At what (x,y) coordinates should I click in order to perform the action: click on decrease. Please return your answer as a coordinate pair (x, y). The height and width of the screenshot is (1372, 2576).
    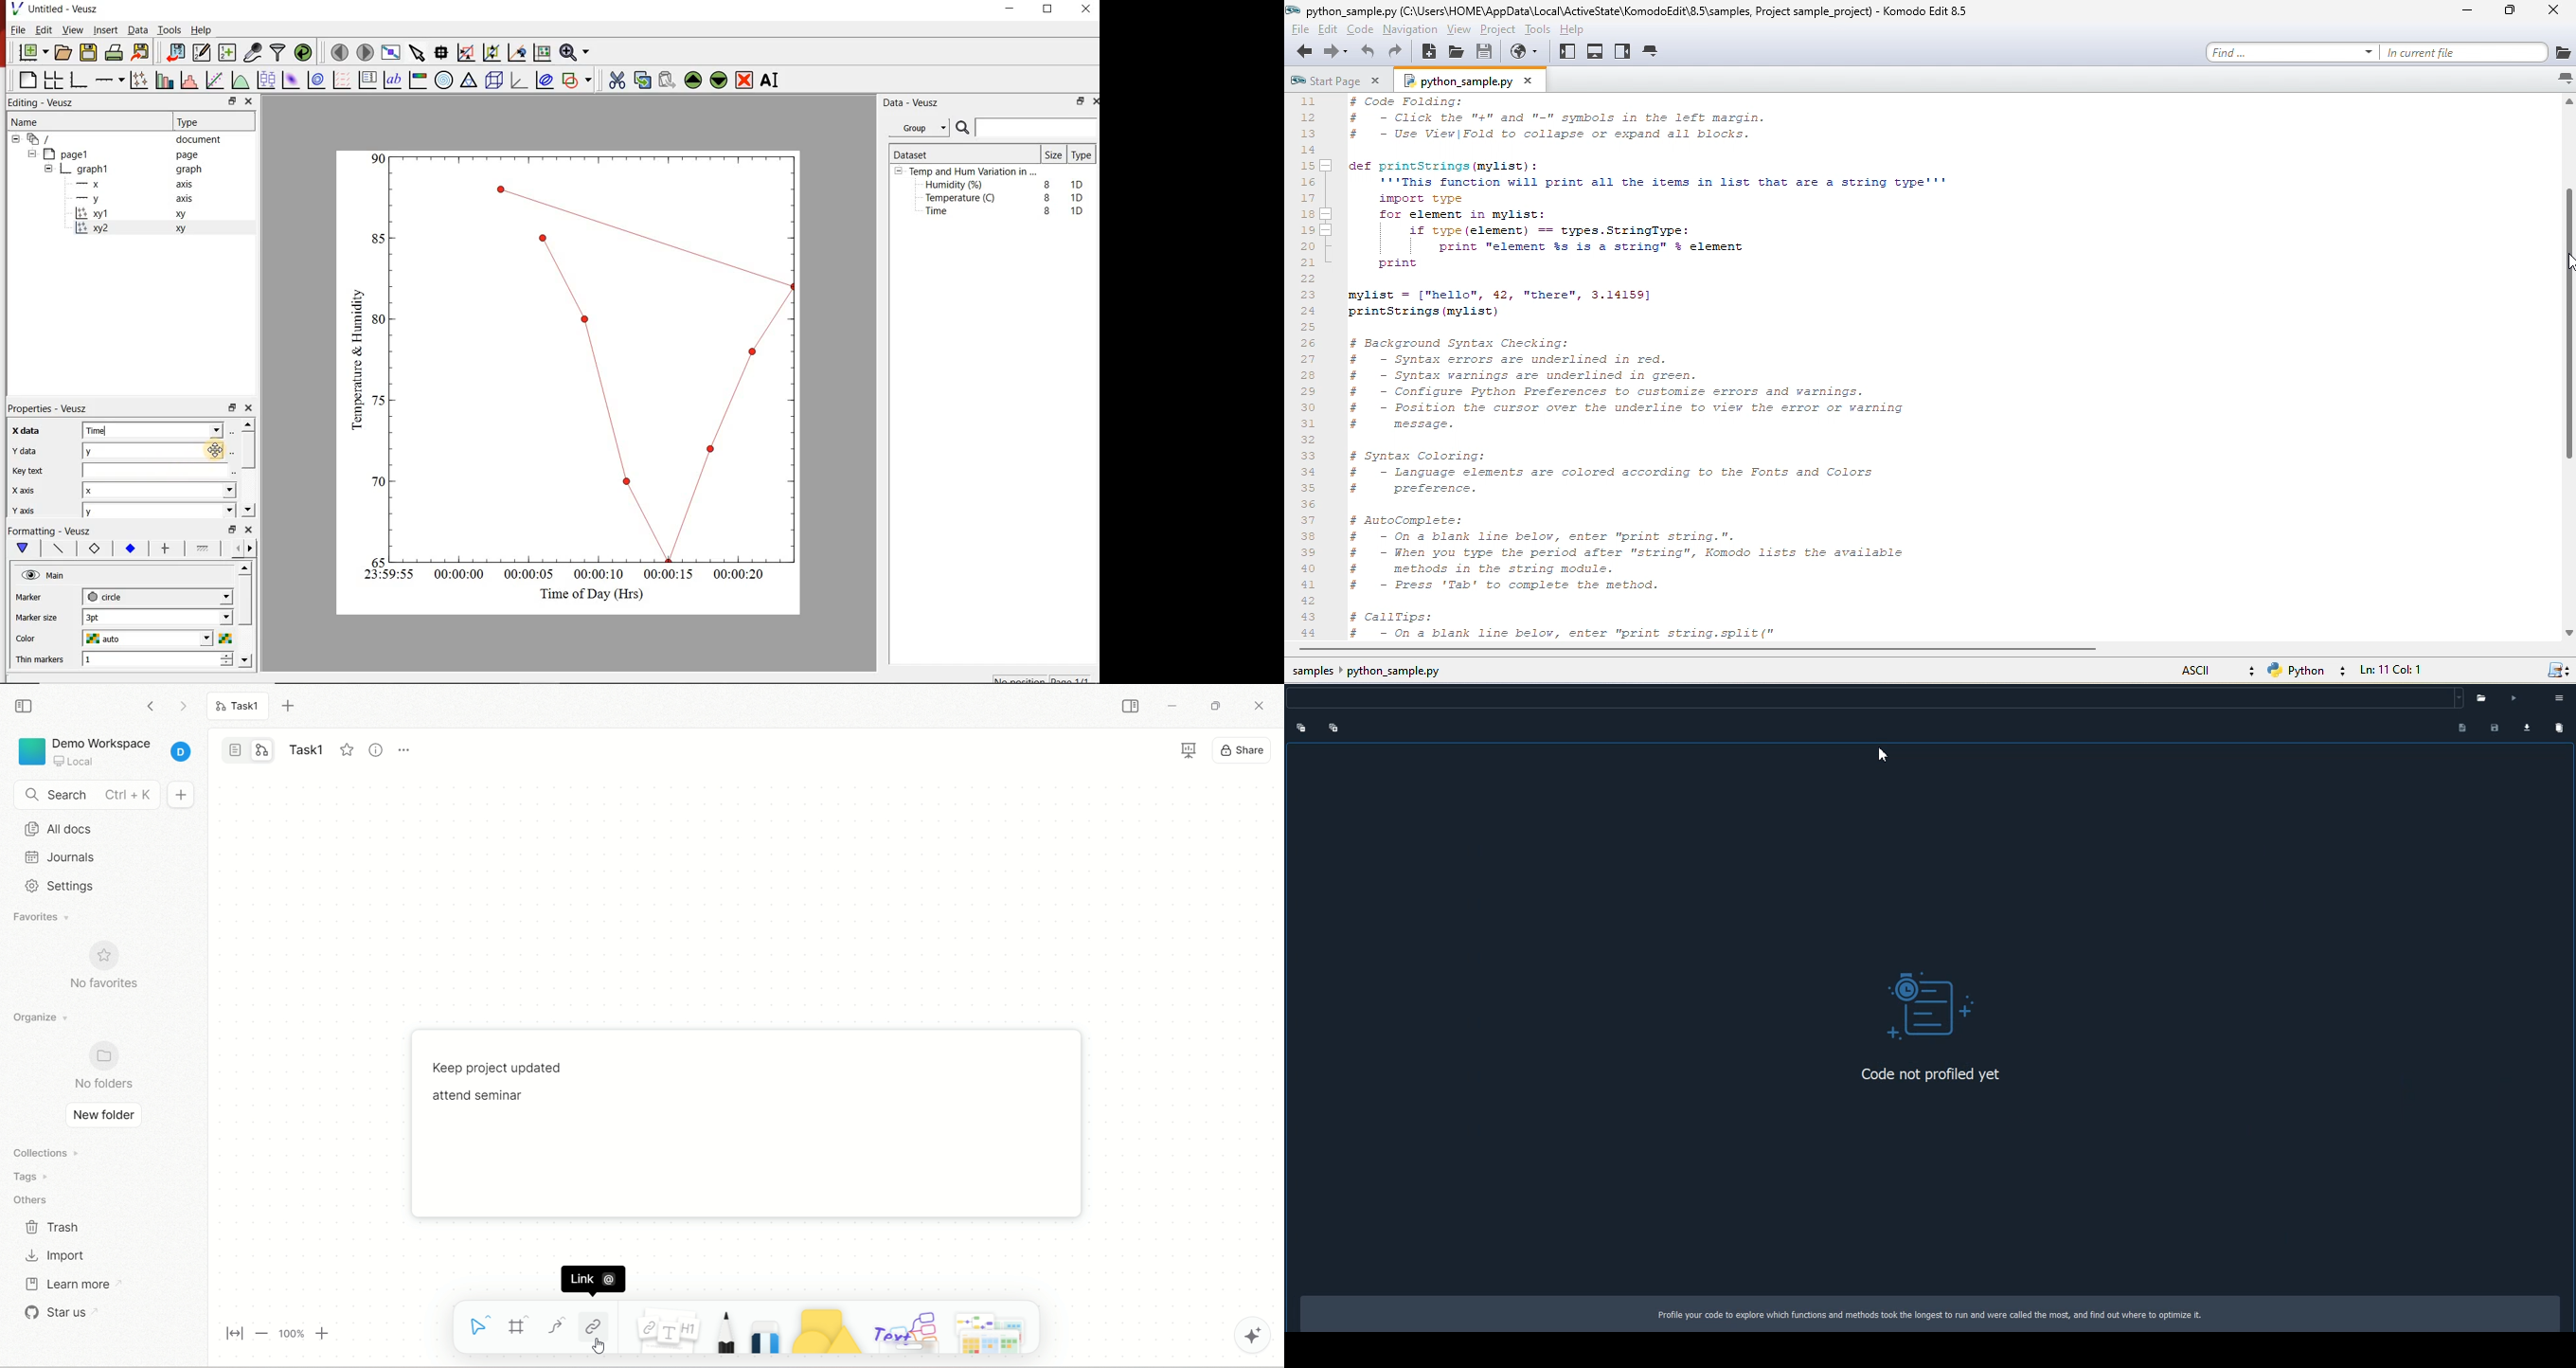
    Looking at the image, I should click on (226, 666).